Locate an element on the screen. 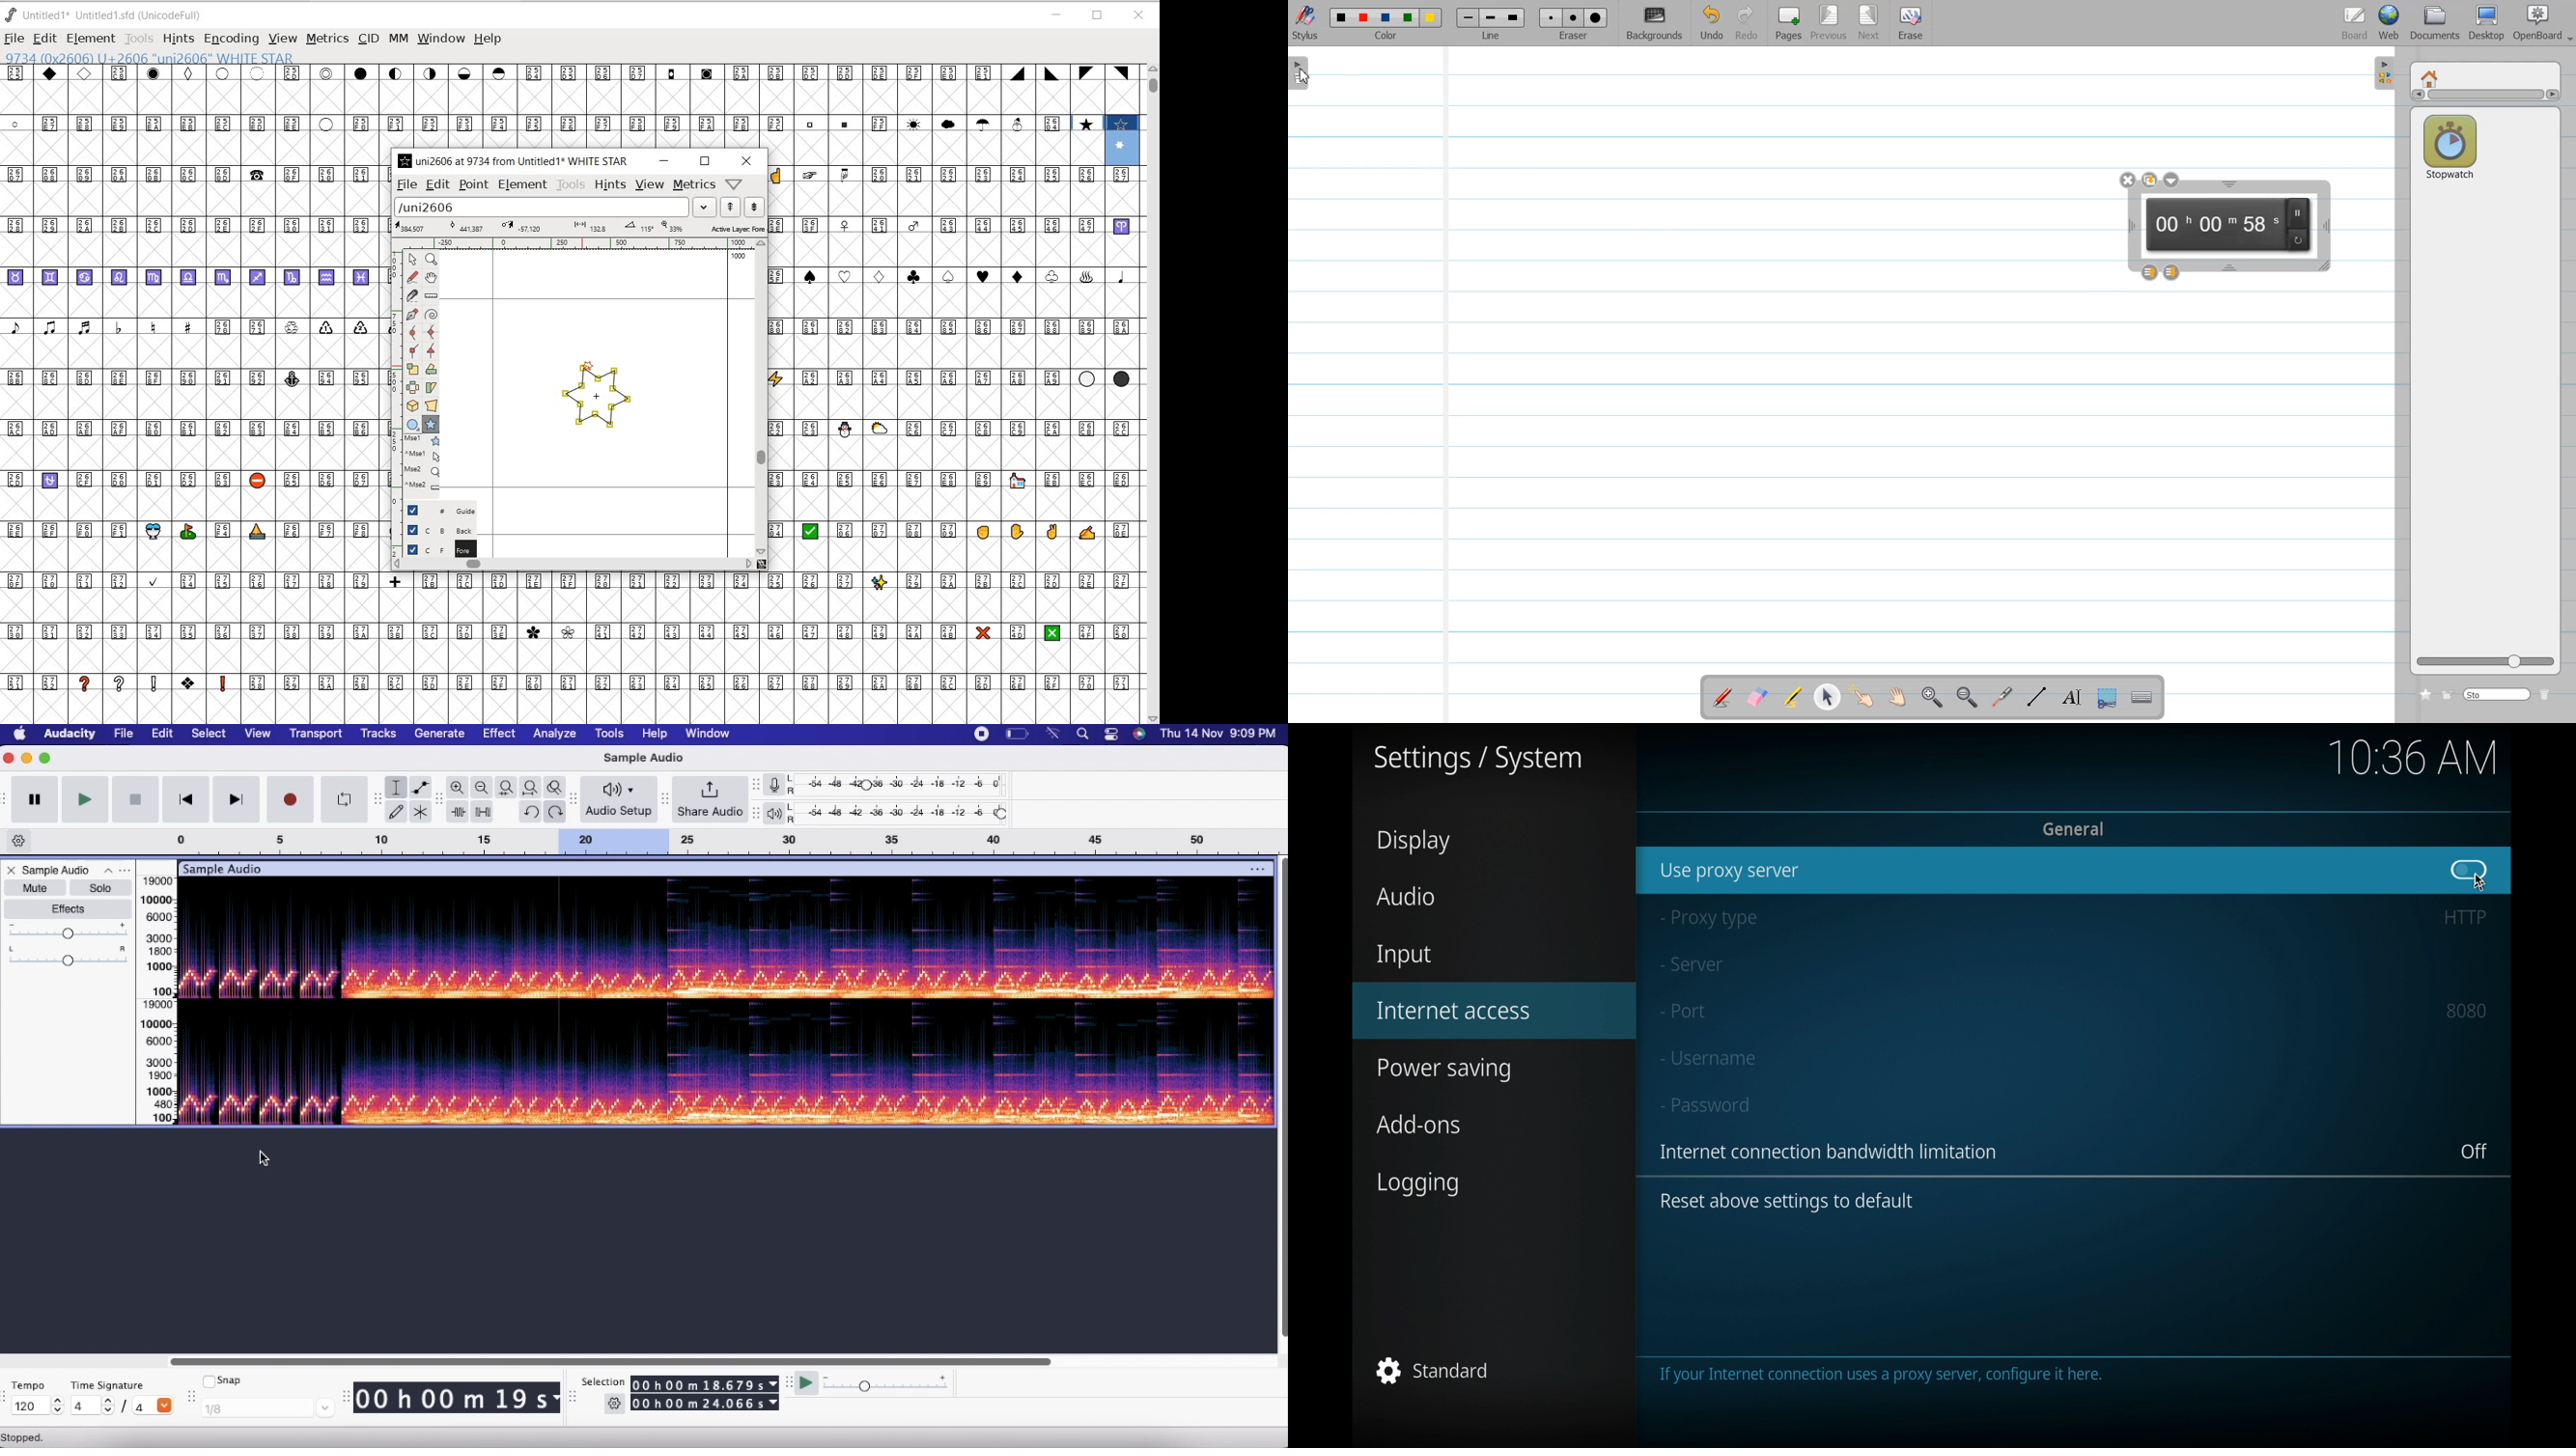 The image size is (2576, 1456). input is located at coordinates (1404, 957).